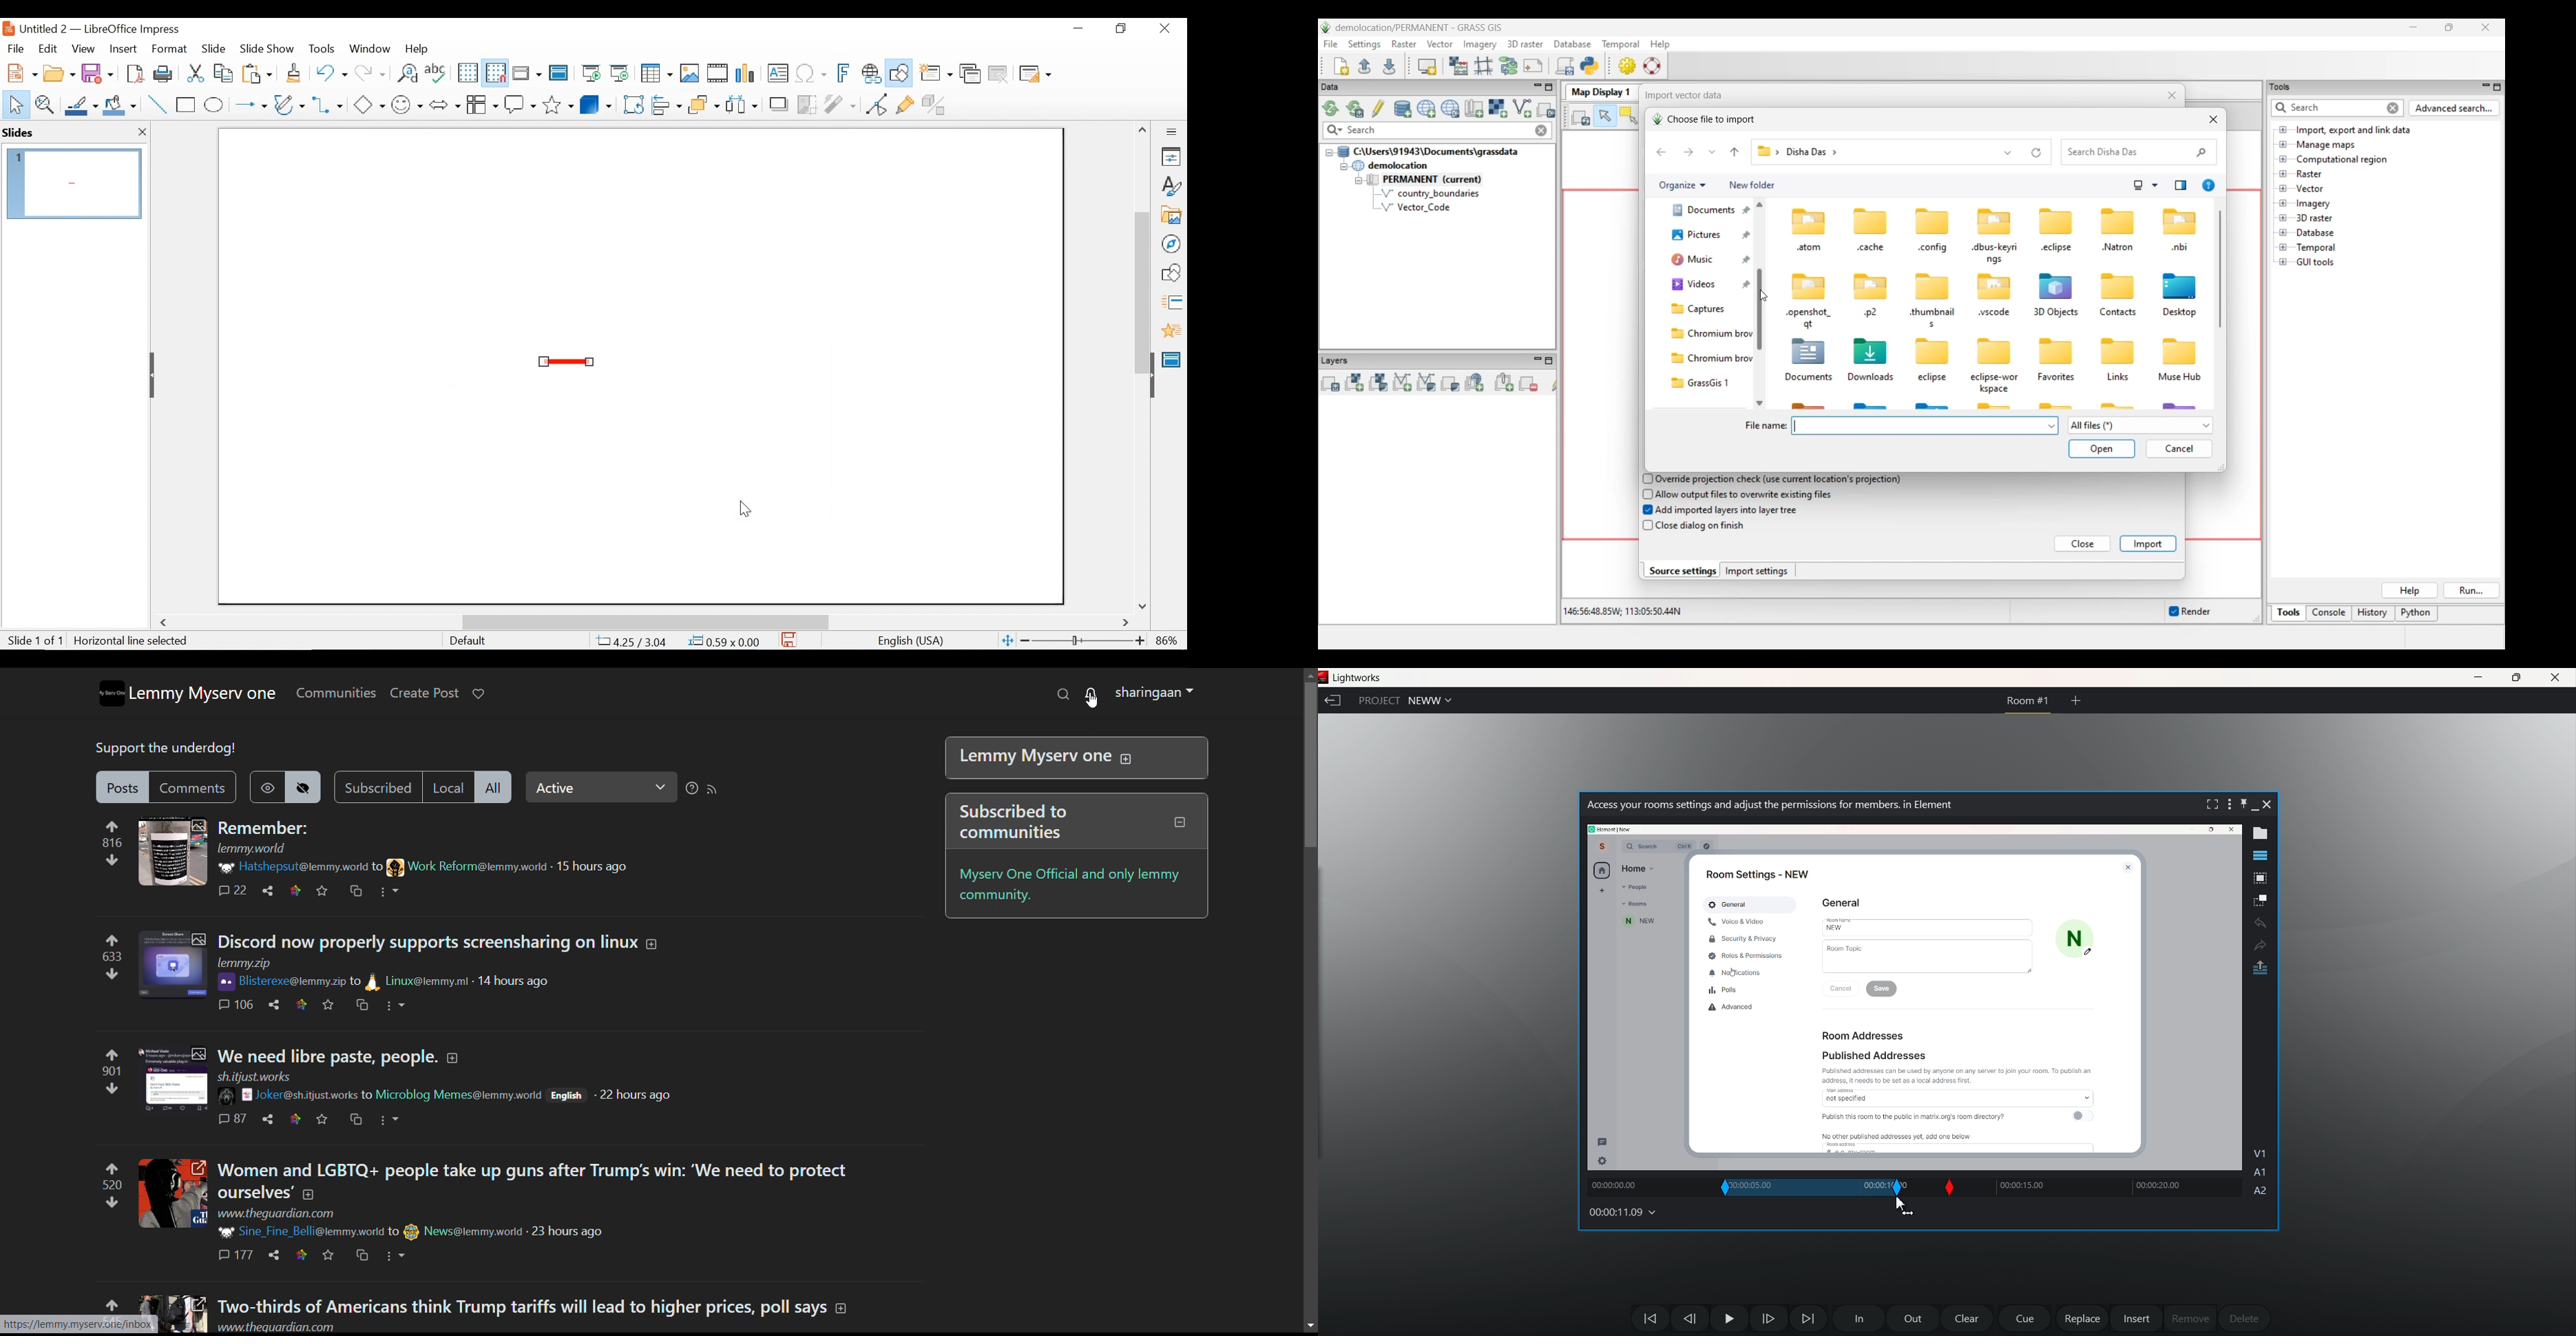 Image resolution: width=2576 pixels, height=1344 pixels. I want to click on Advanced, so click(1734, 1007).